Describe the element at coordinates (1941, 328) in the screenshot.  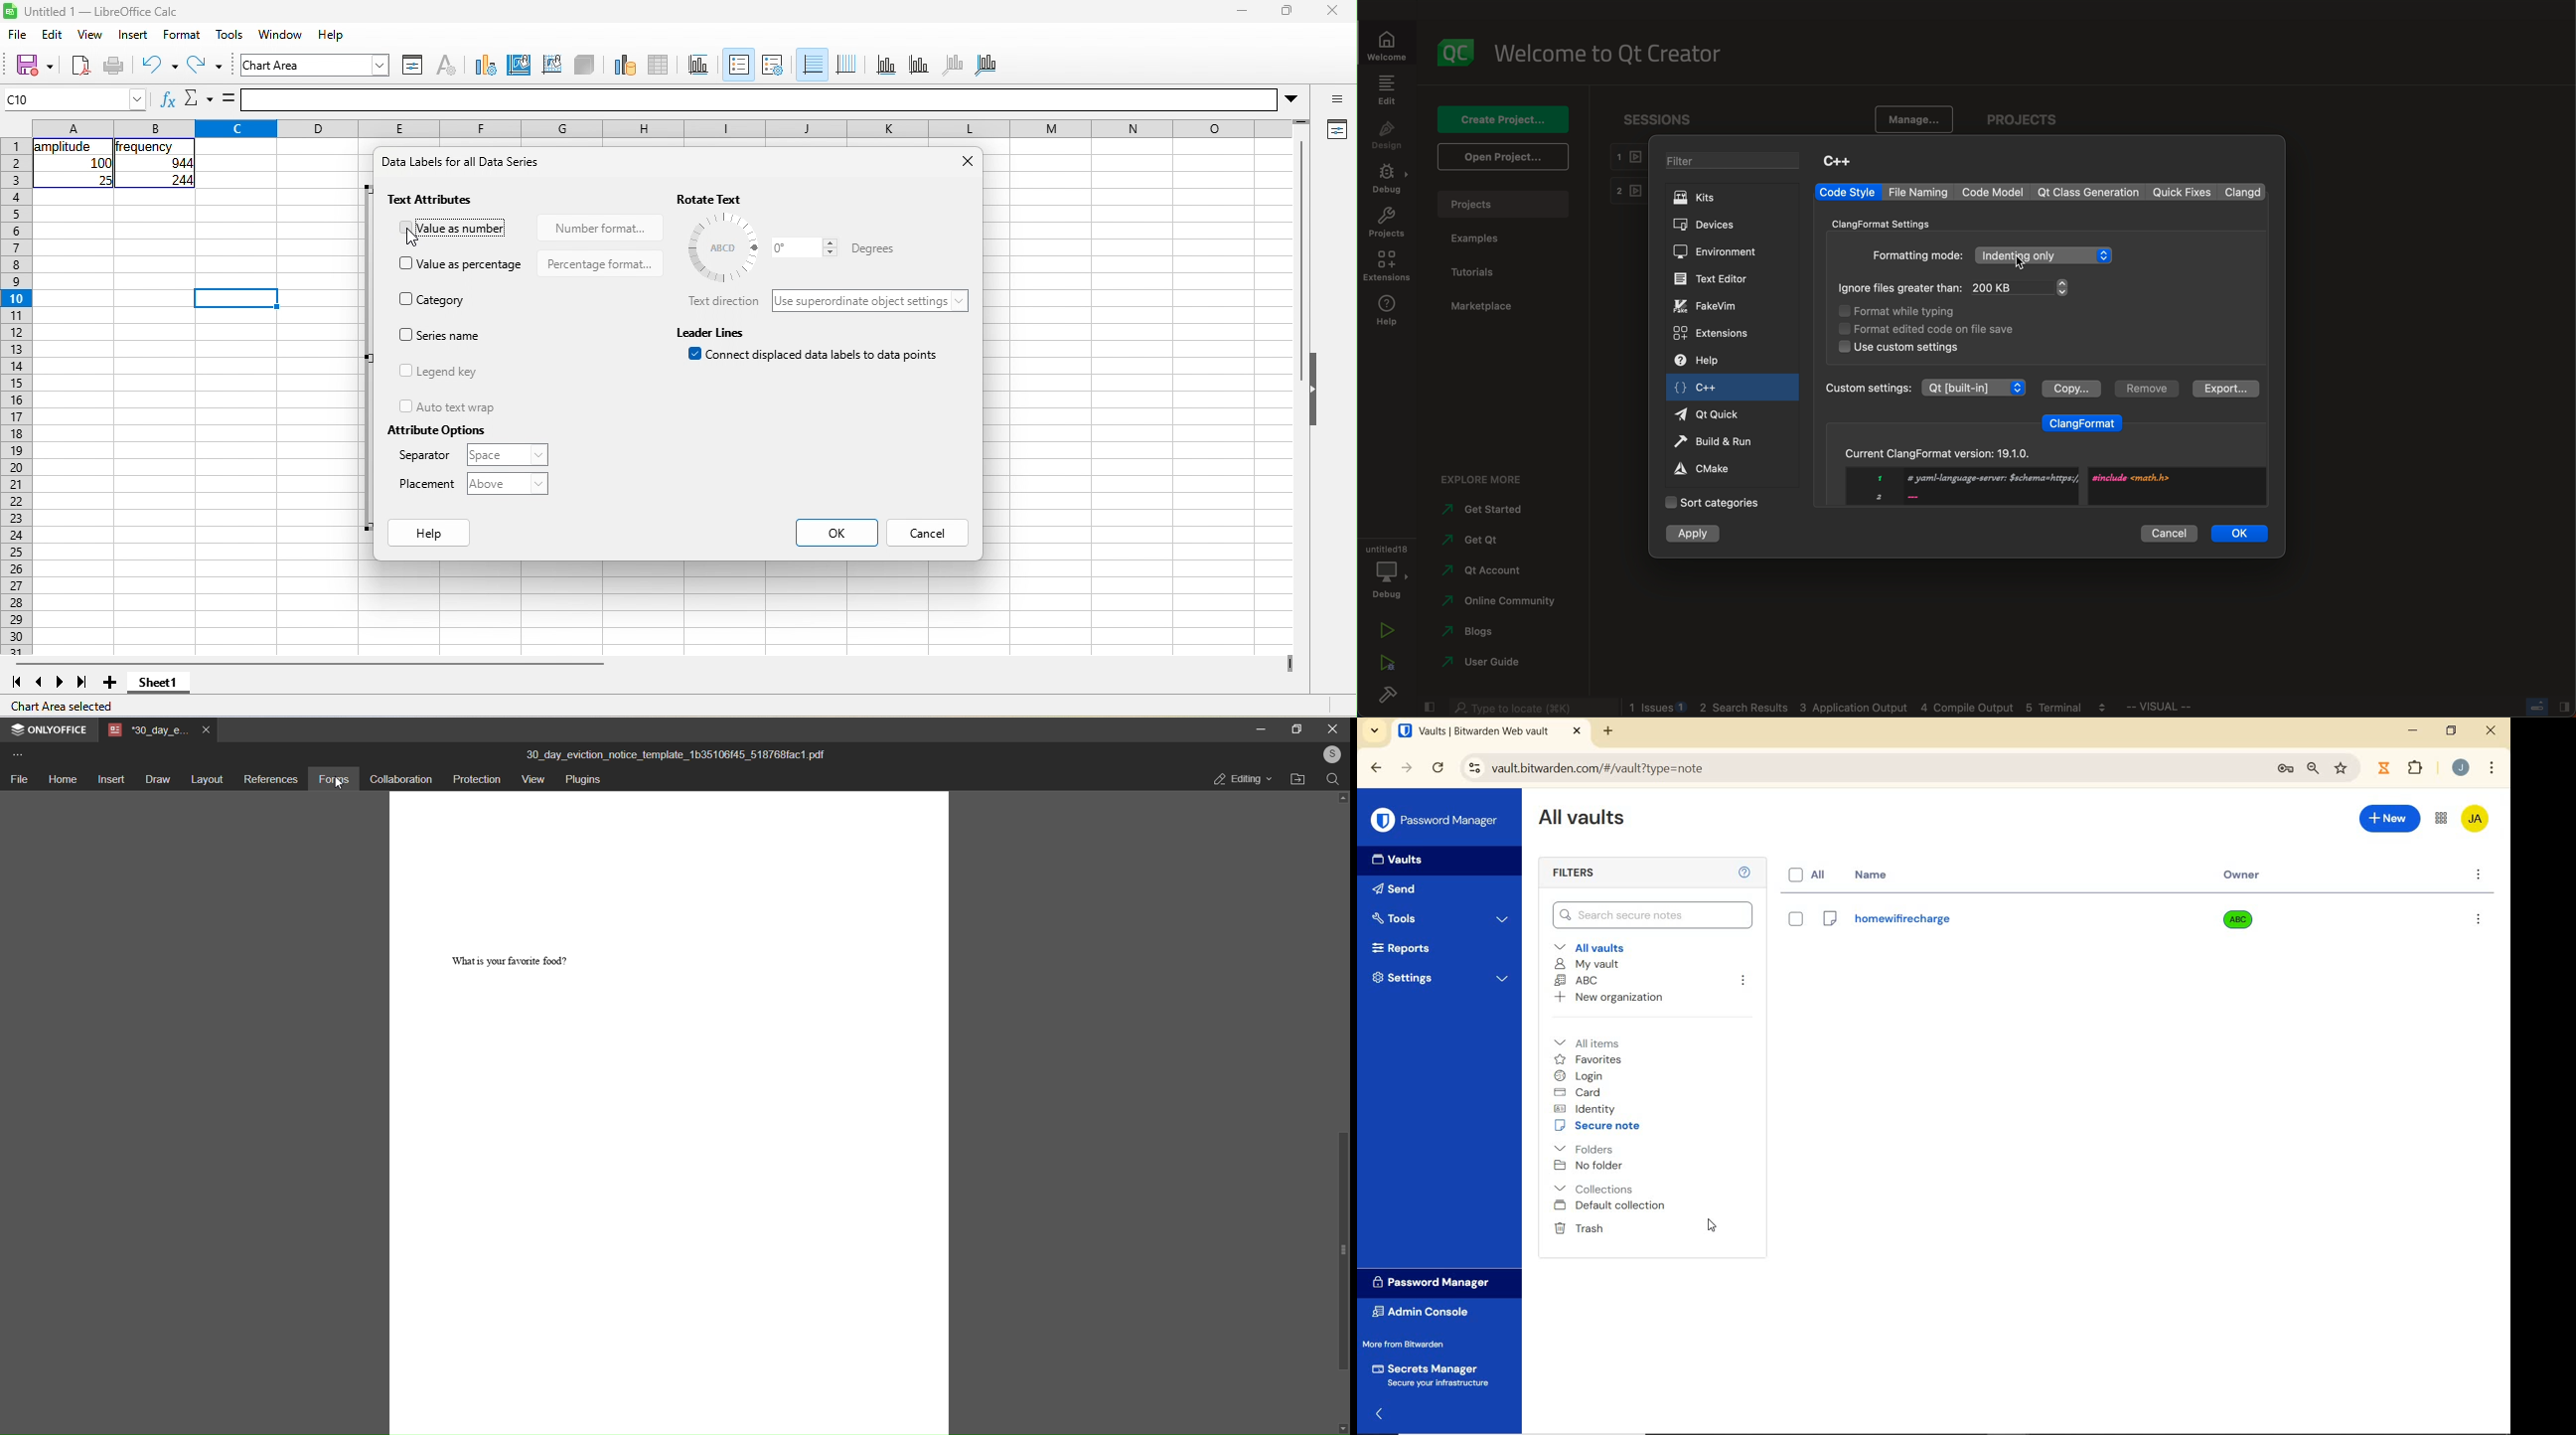
I see `format edited` at that location.